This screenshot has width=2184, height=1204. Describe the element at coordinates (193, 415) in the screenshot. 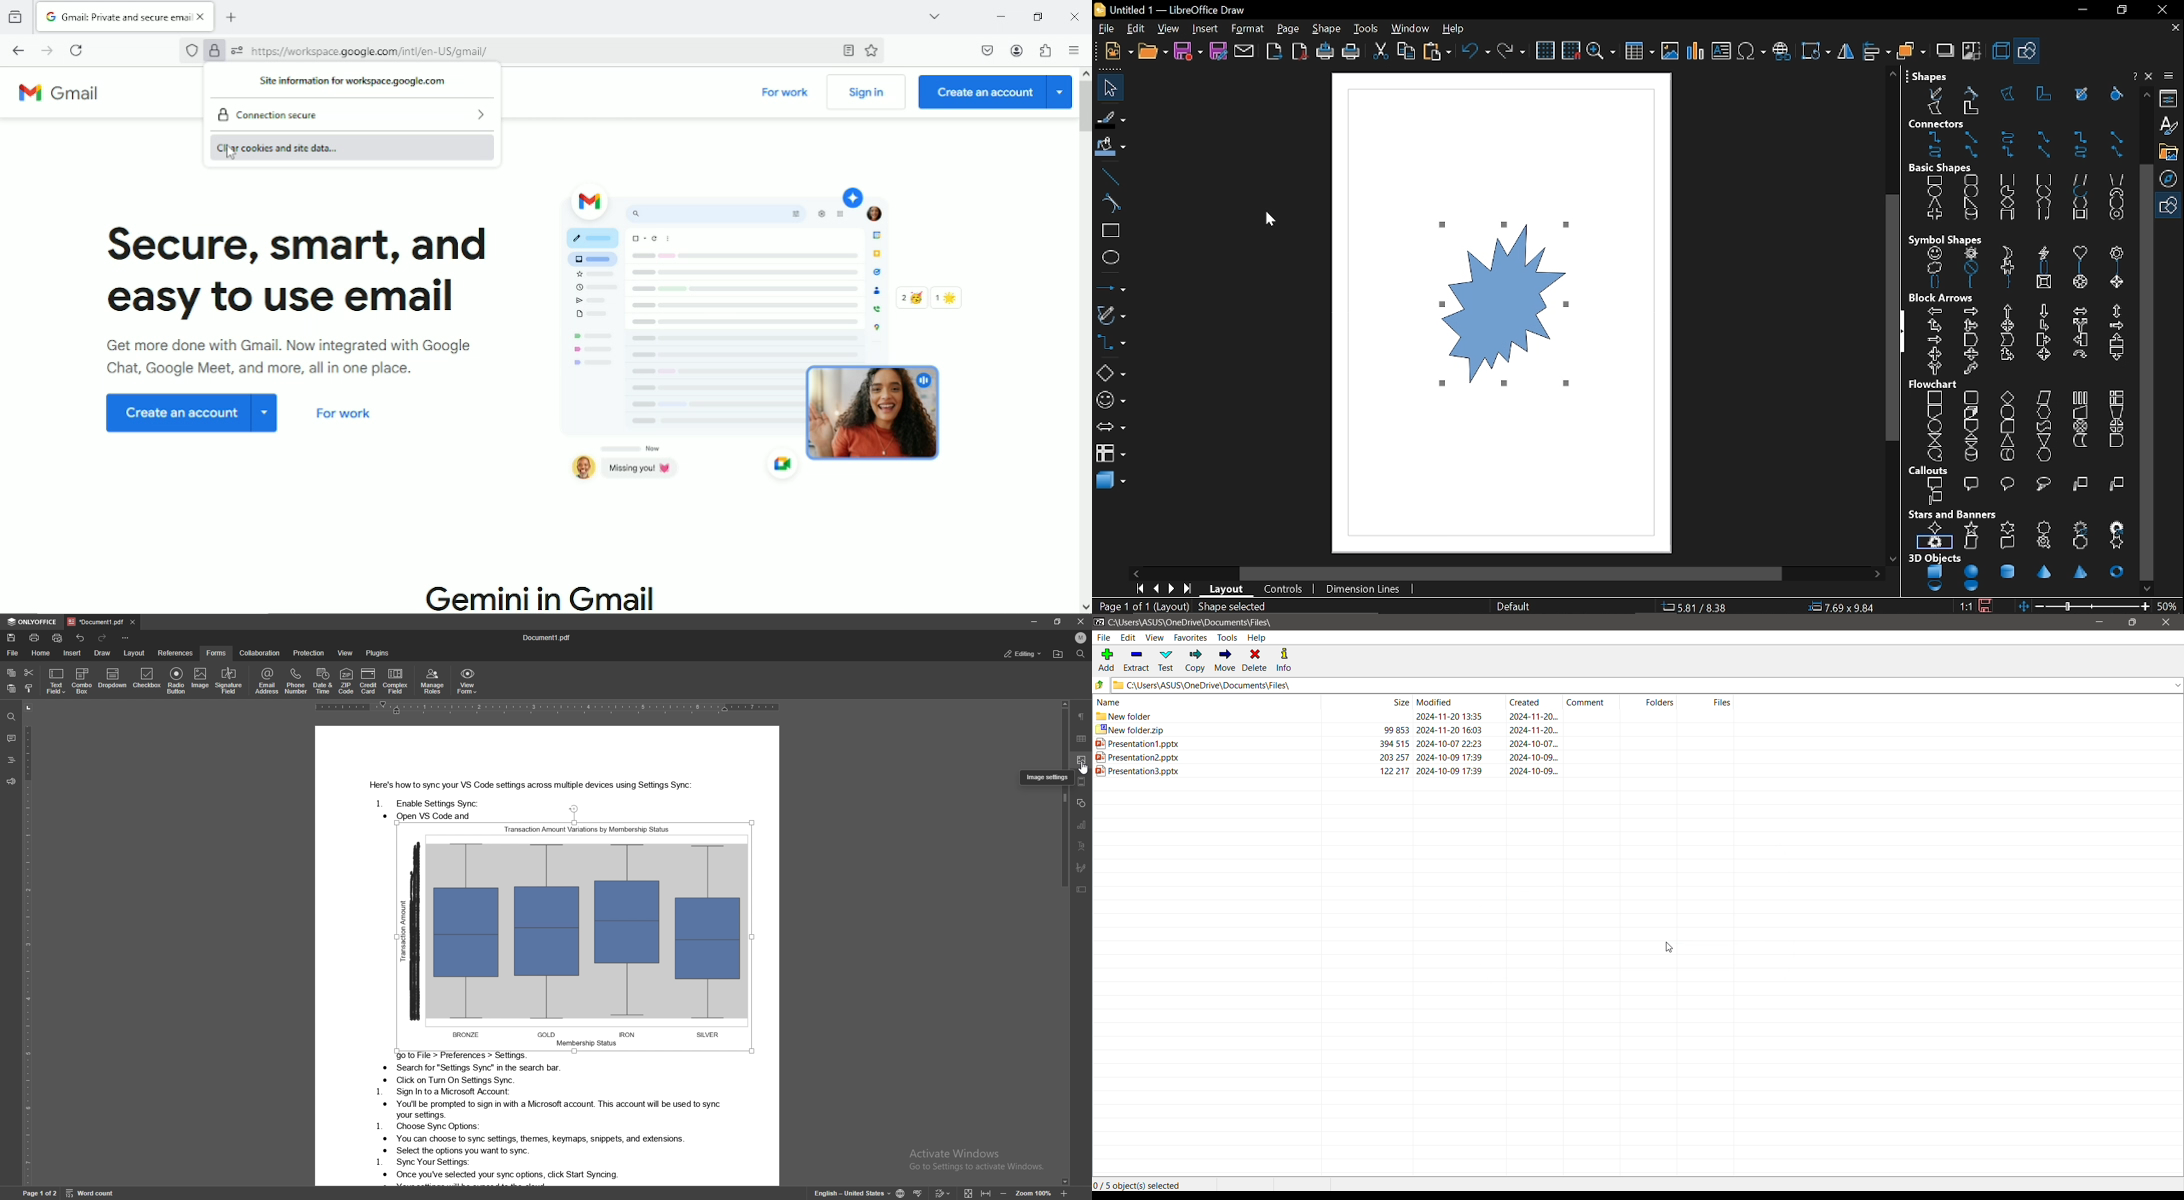

I see `Craete an account` at that location.